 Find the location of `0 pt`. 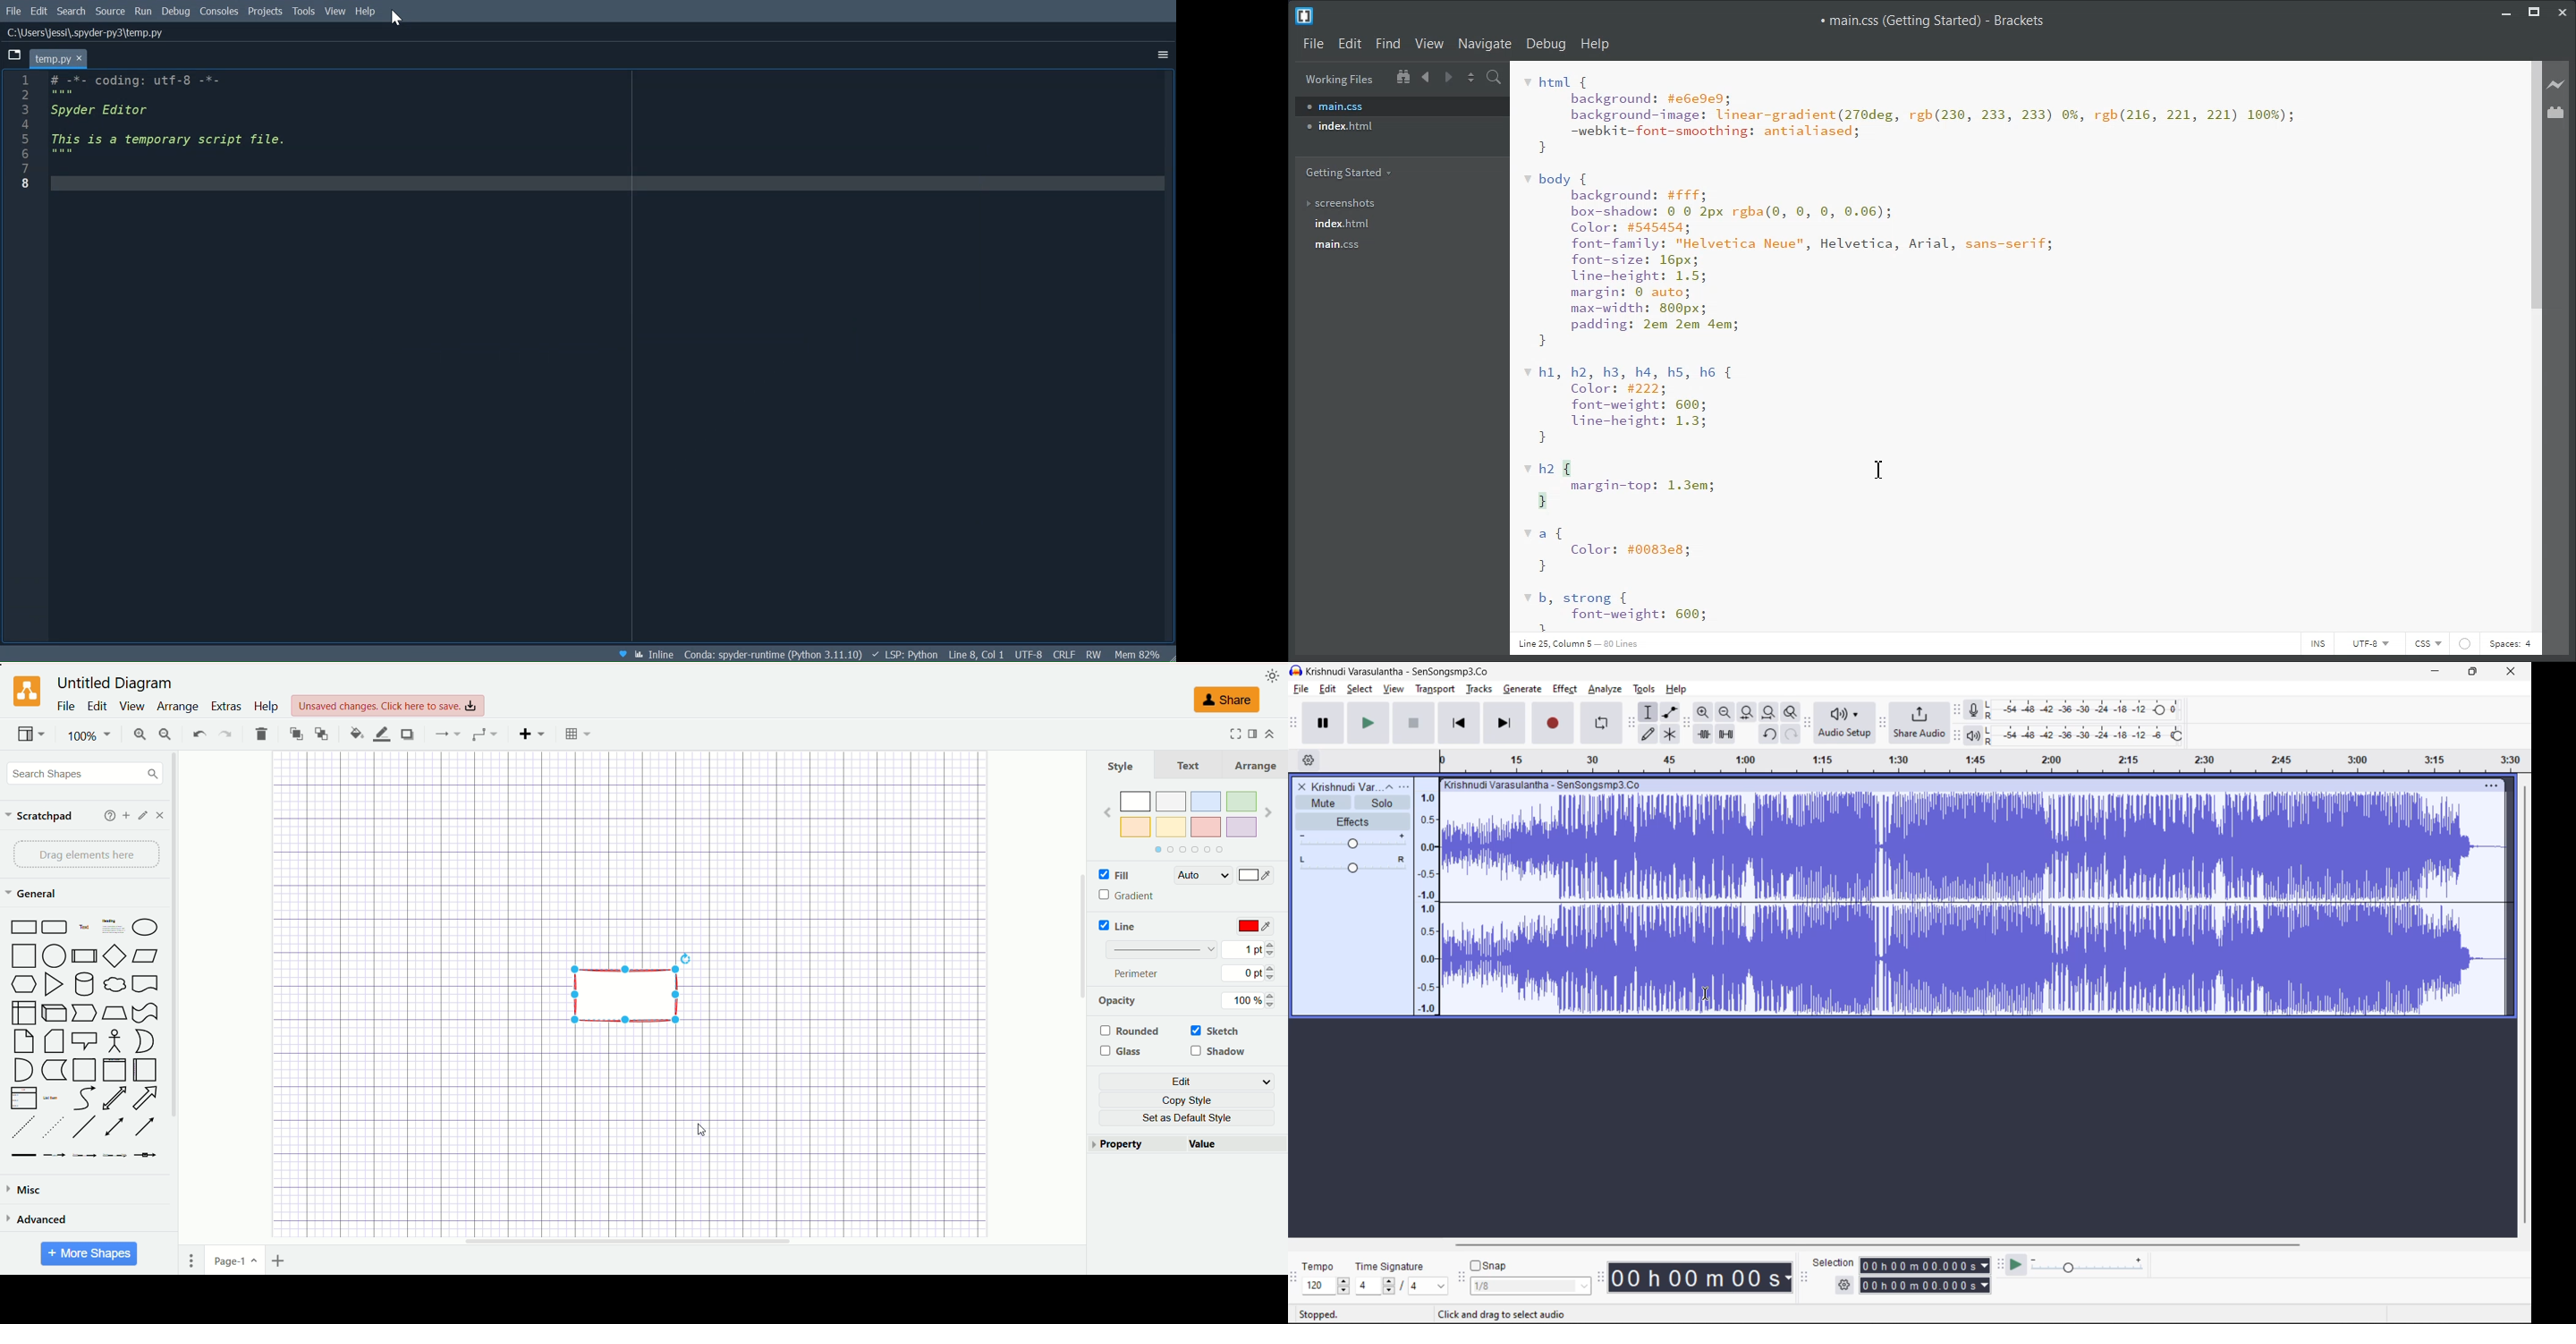

0 pt is located at coordinates (1249, 973).